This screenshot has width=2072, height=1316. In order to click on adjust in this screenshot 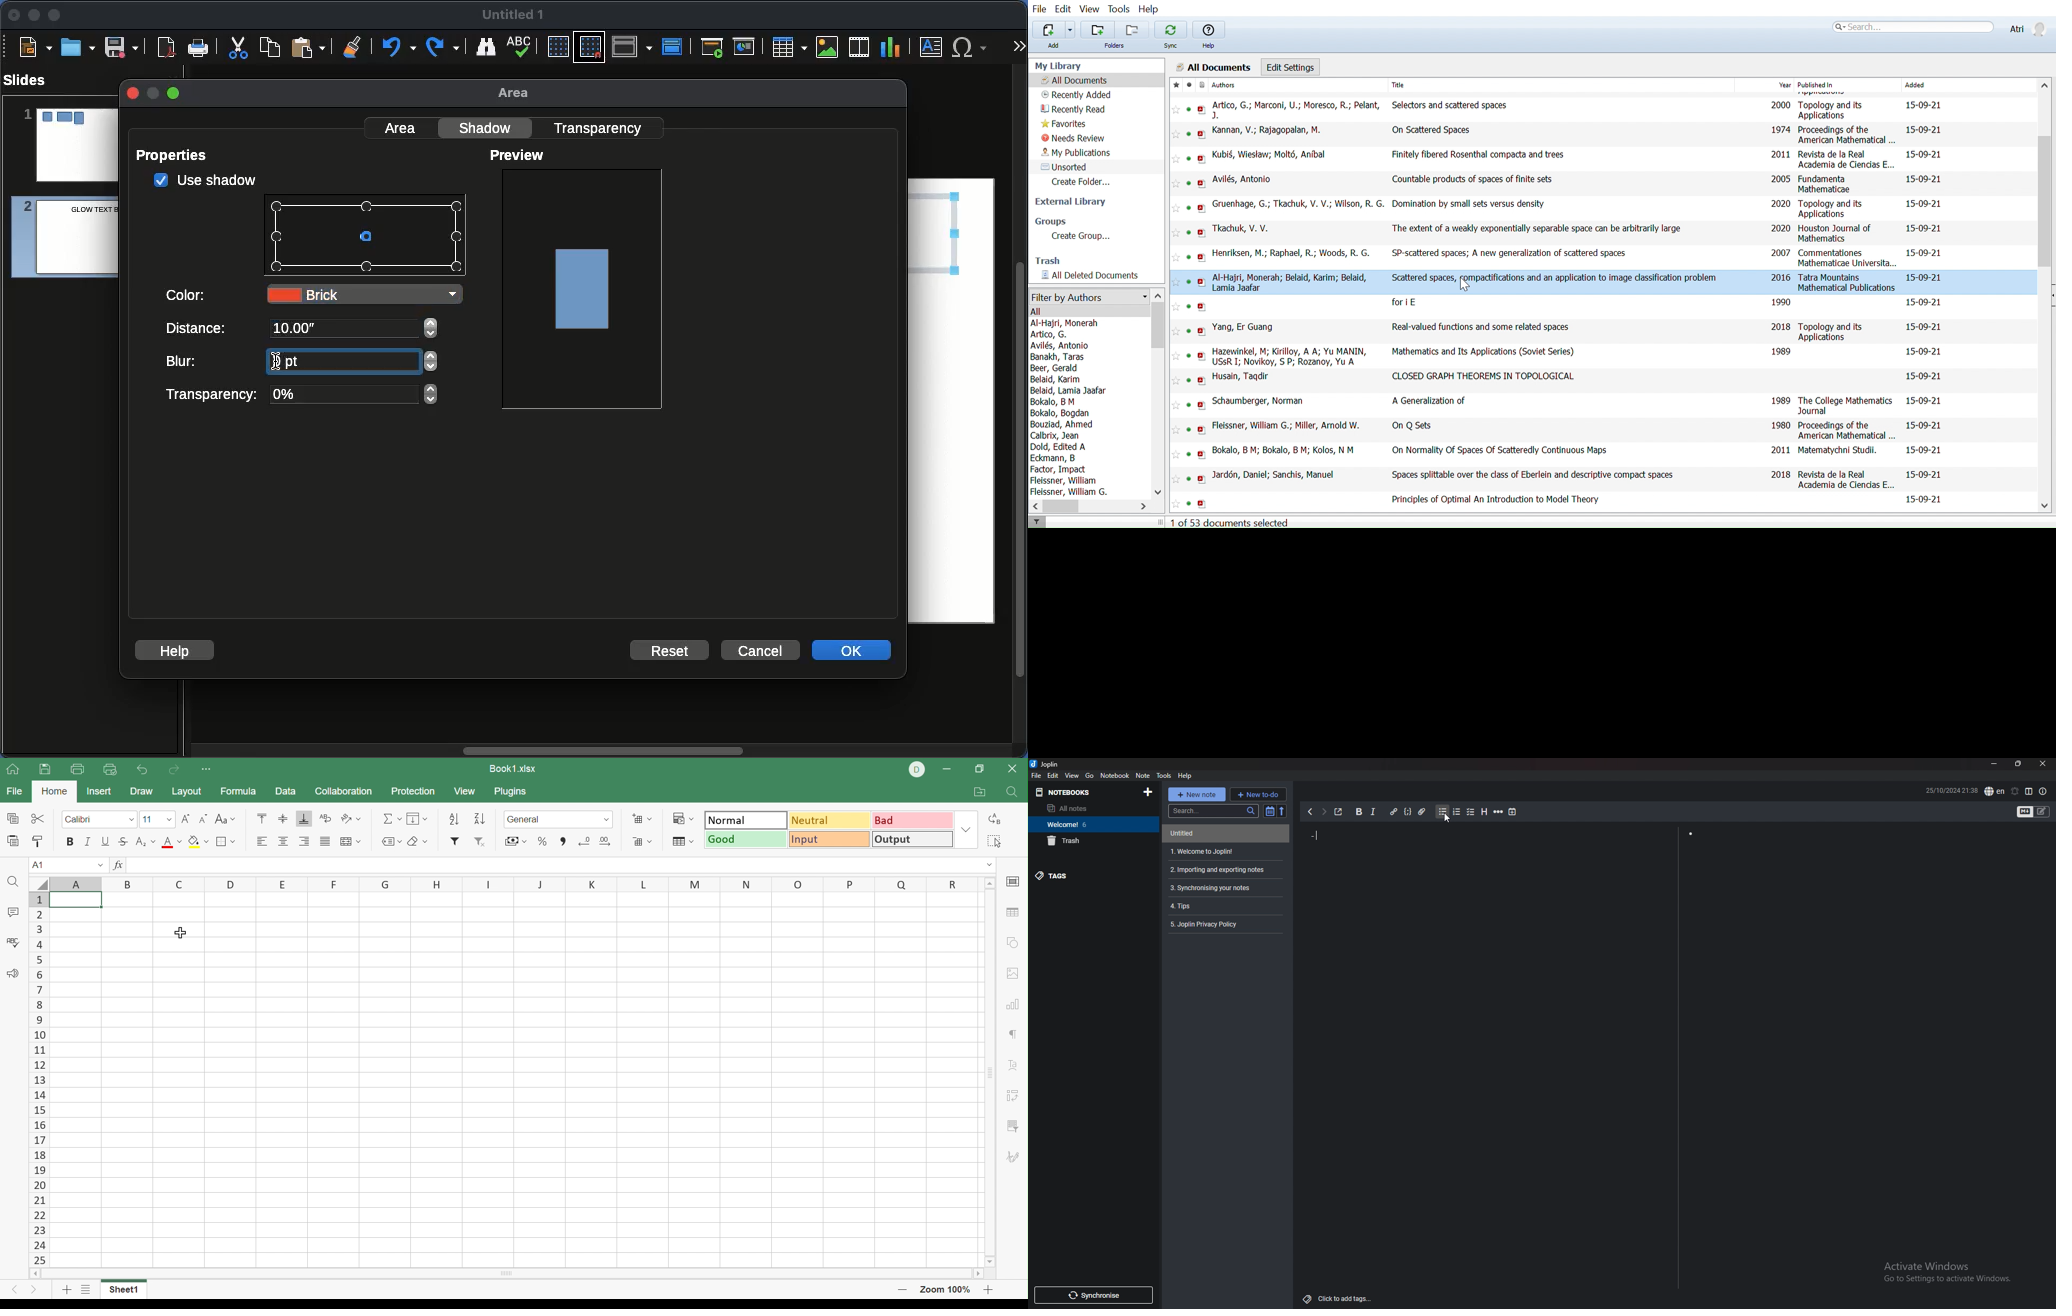, I will do `click(431, 361)`.